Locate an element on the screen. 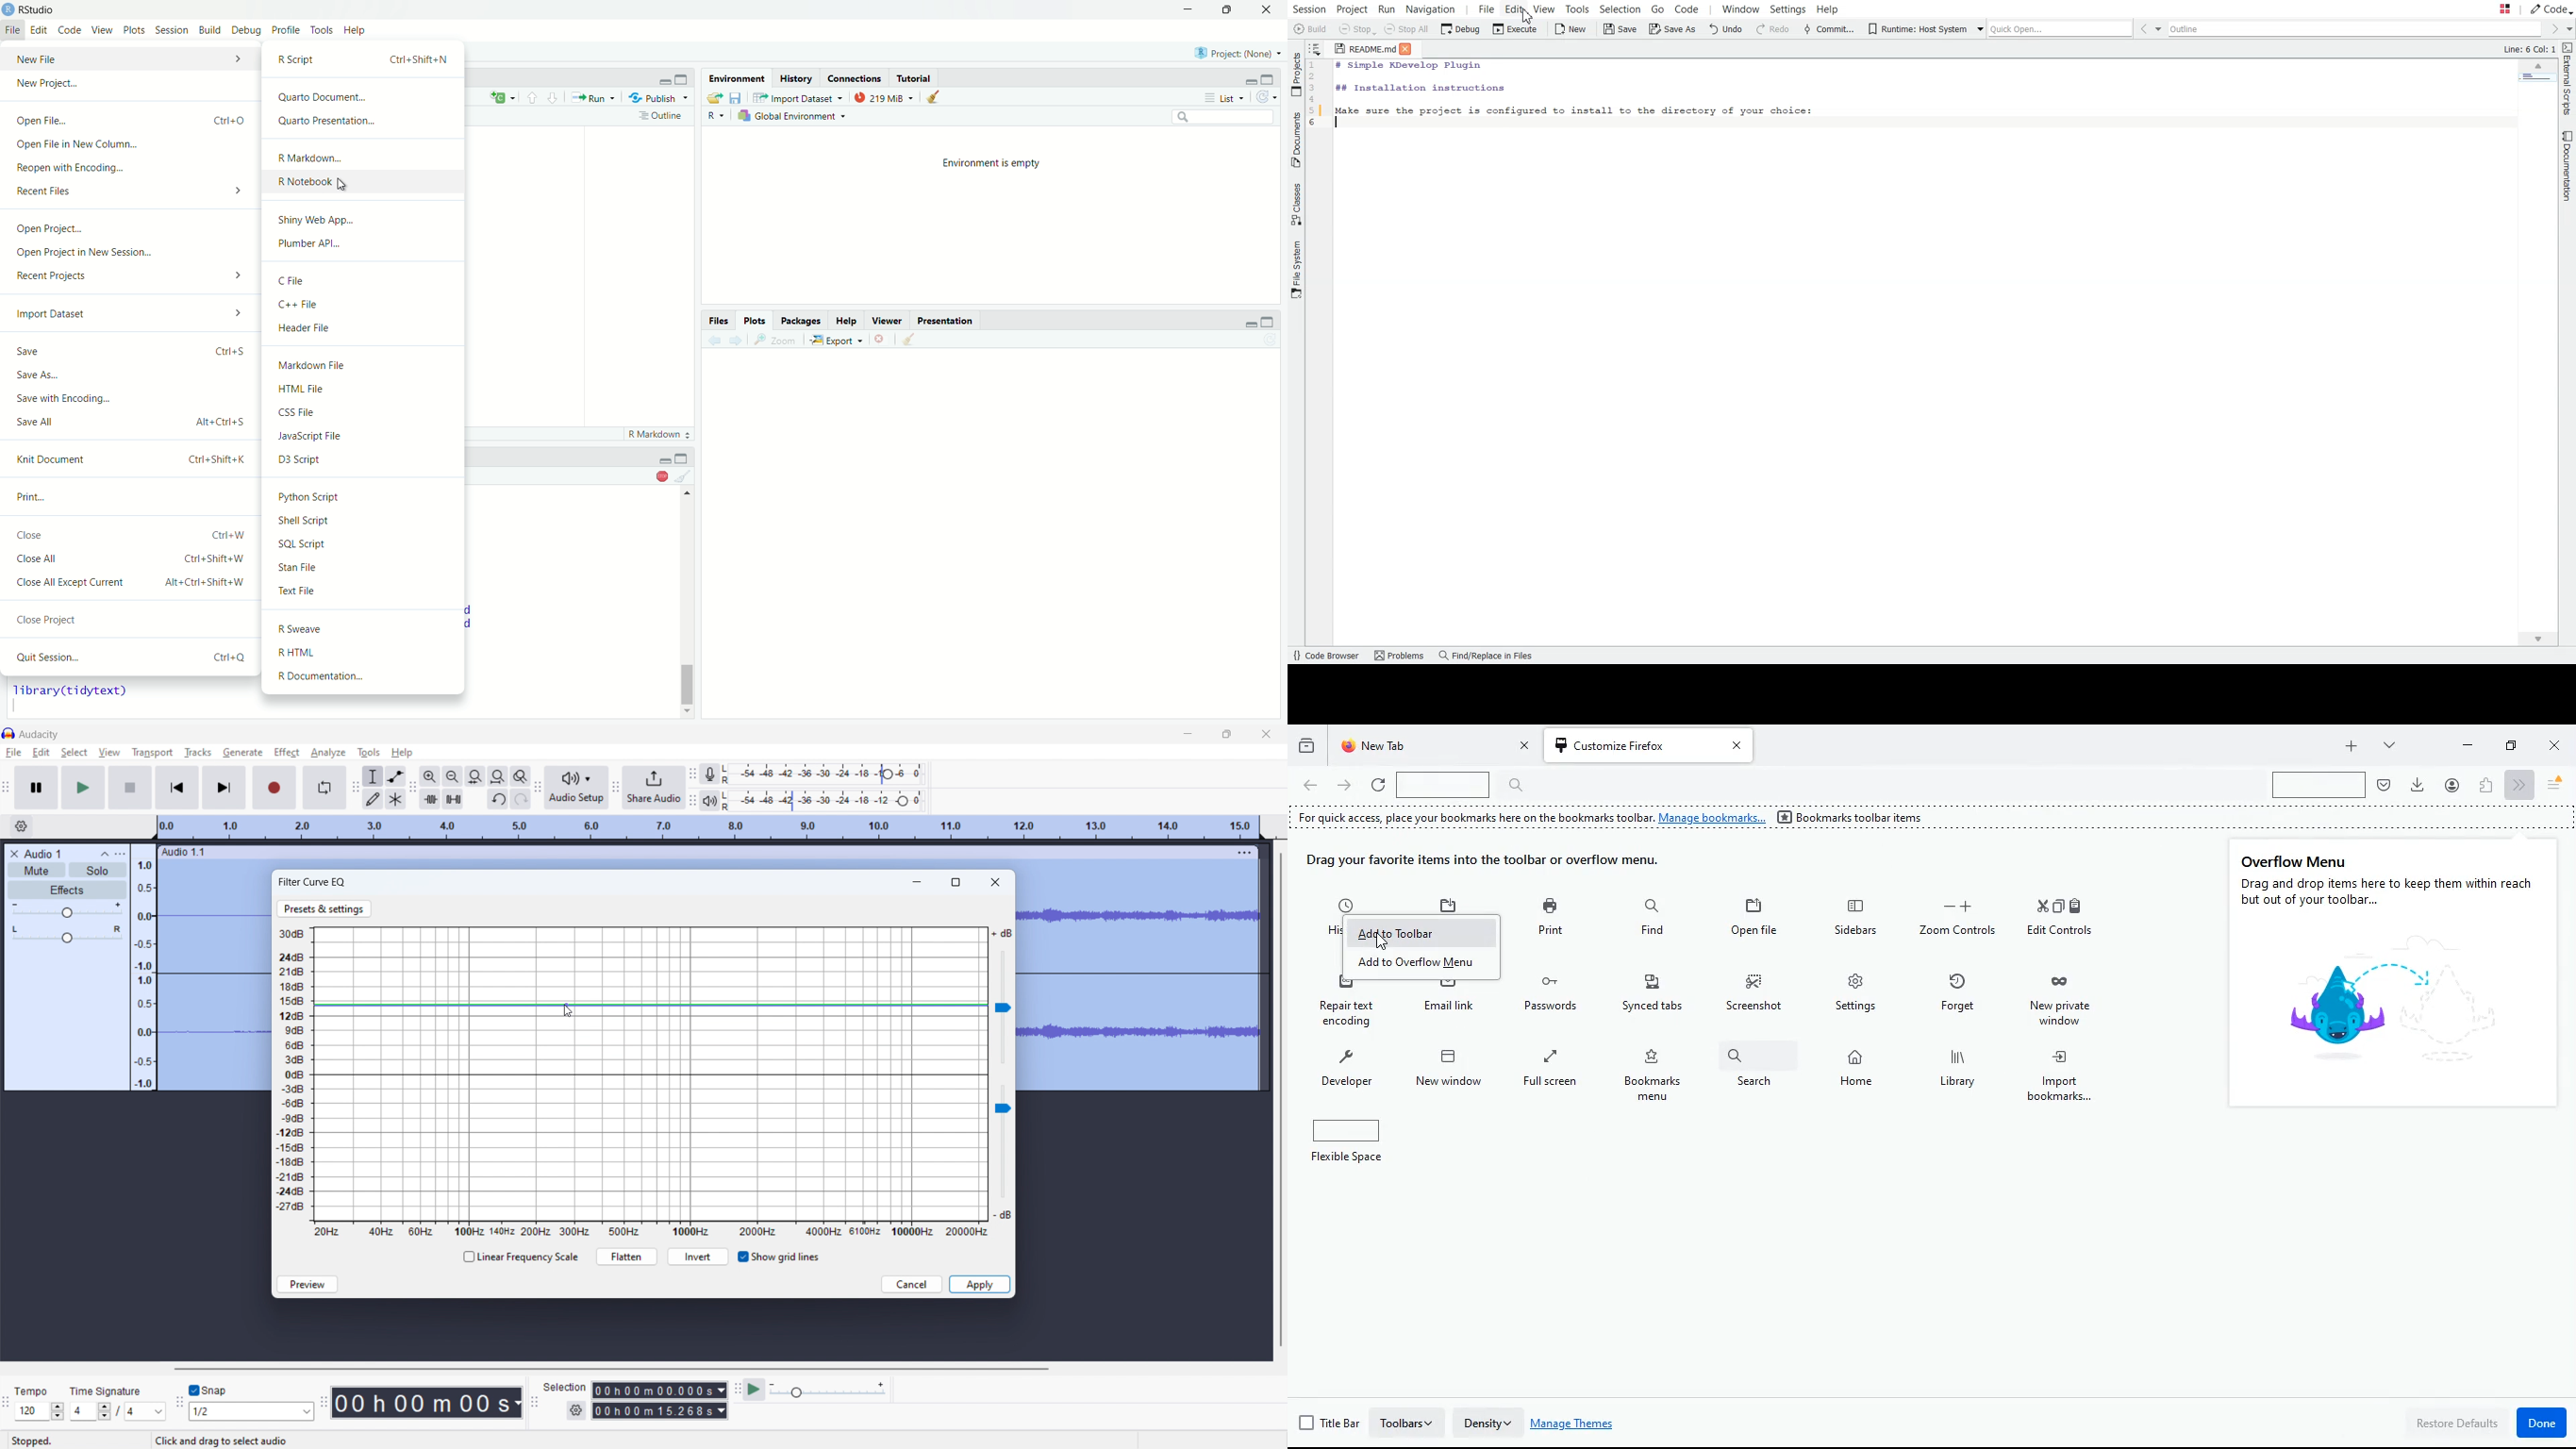  Print... is located at coordinates (129, 494).